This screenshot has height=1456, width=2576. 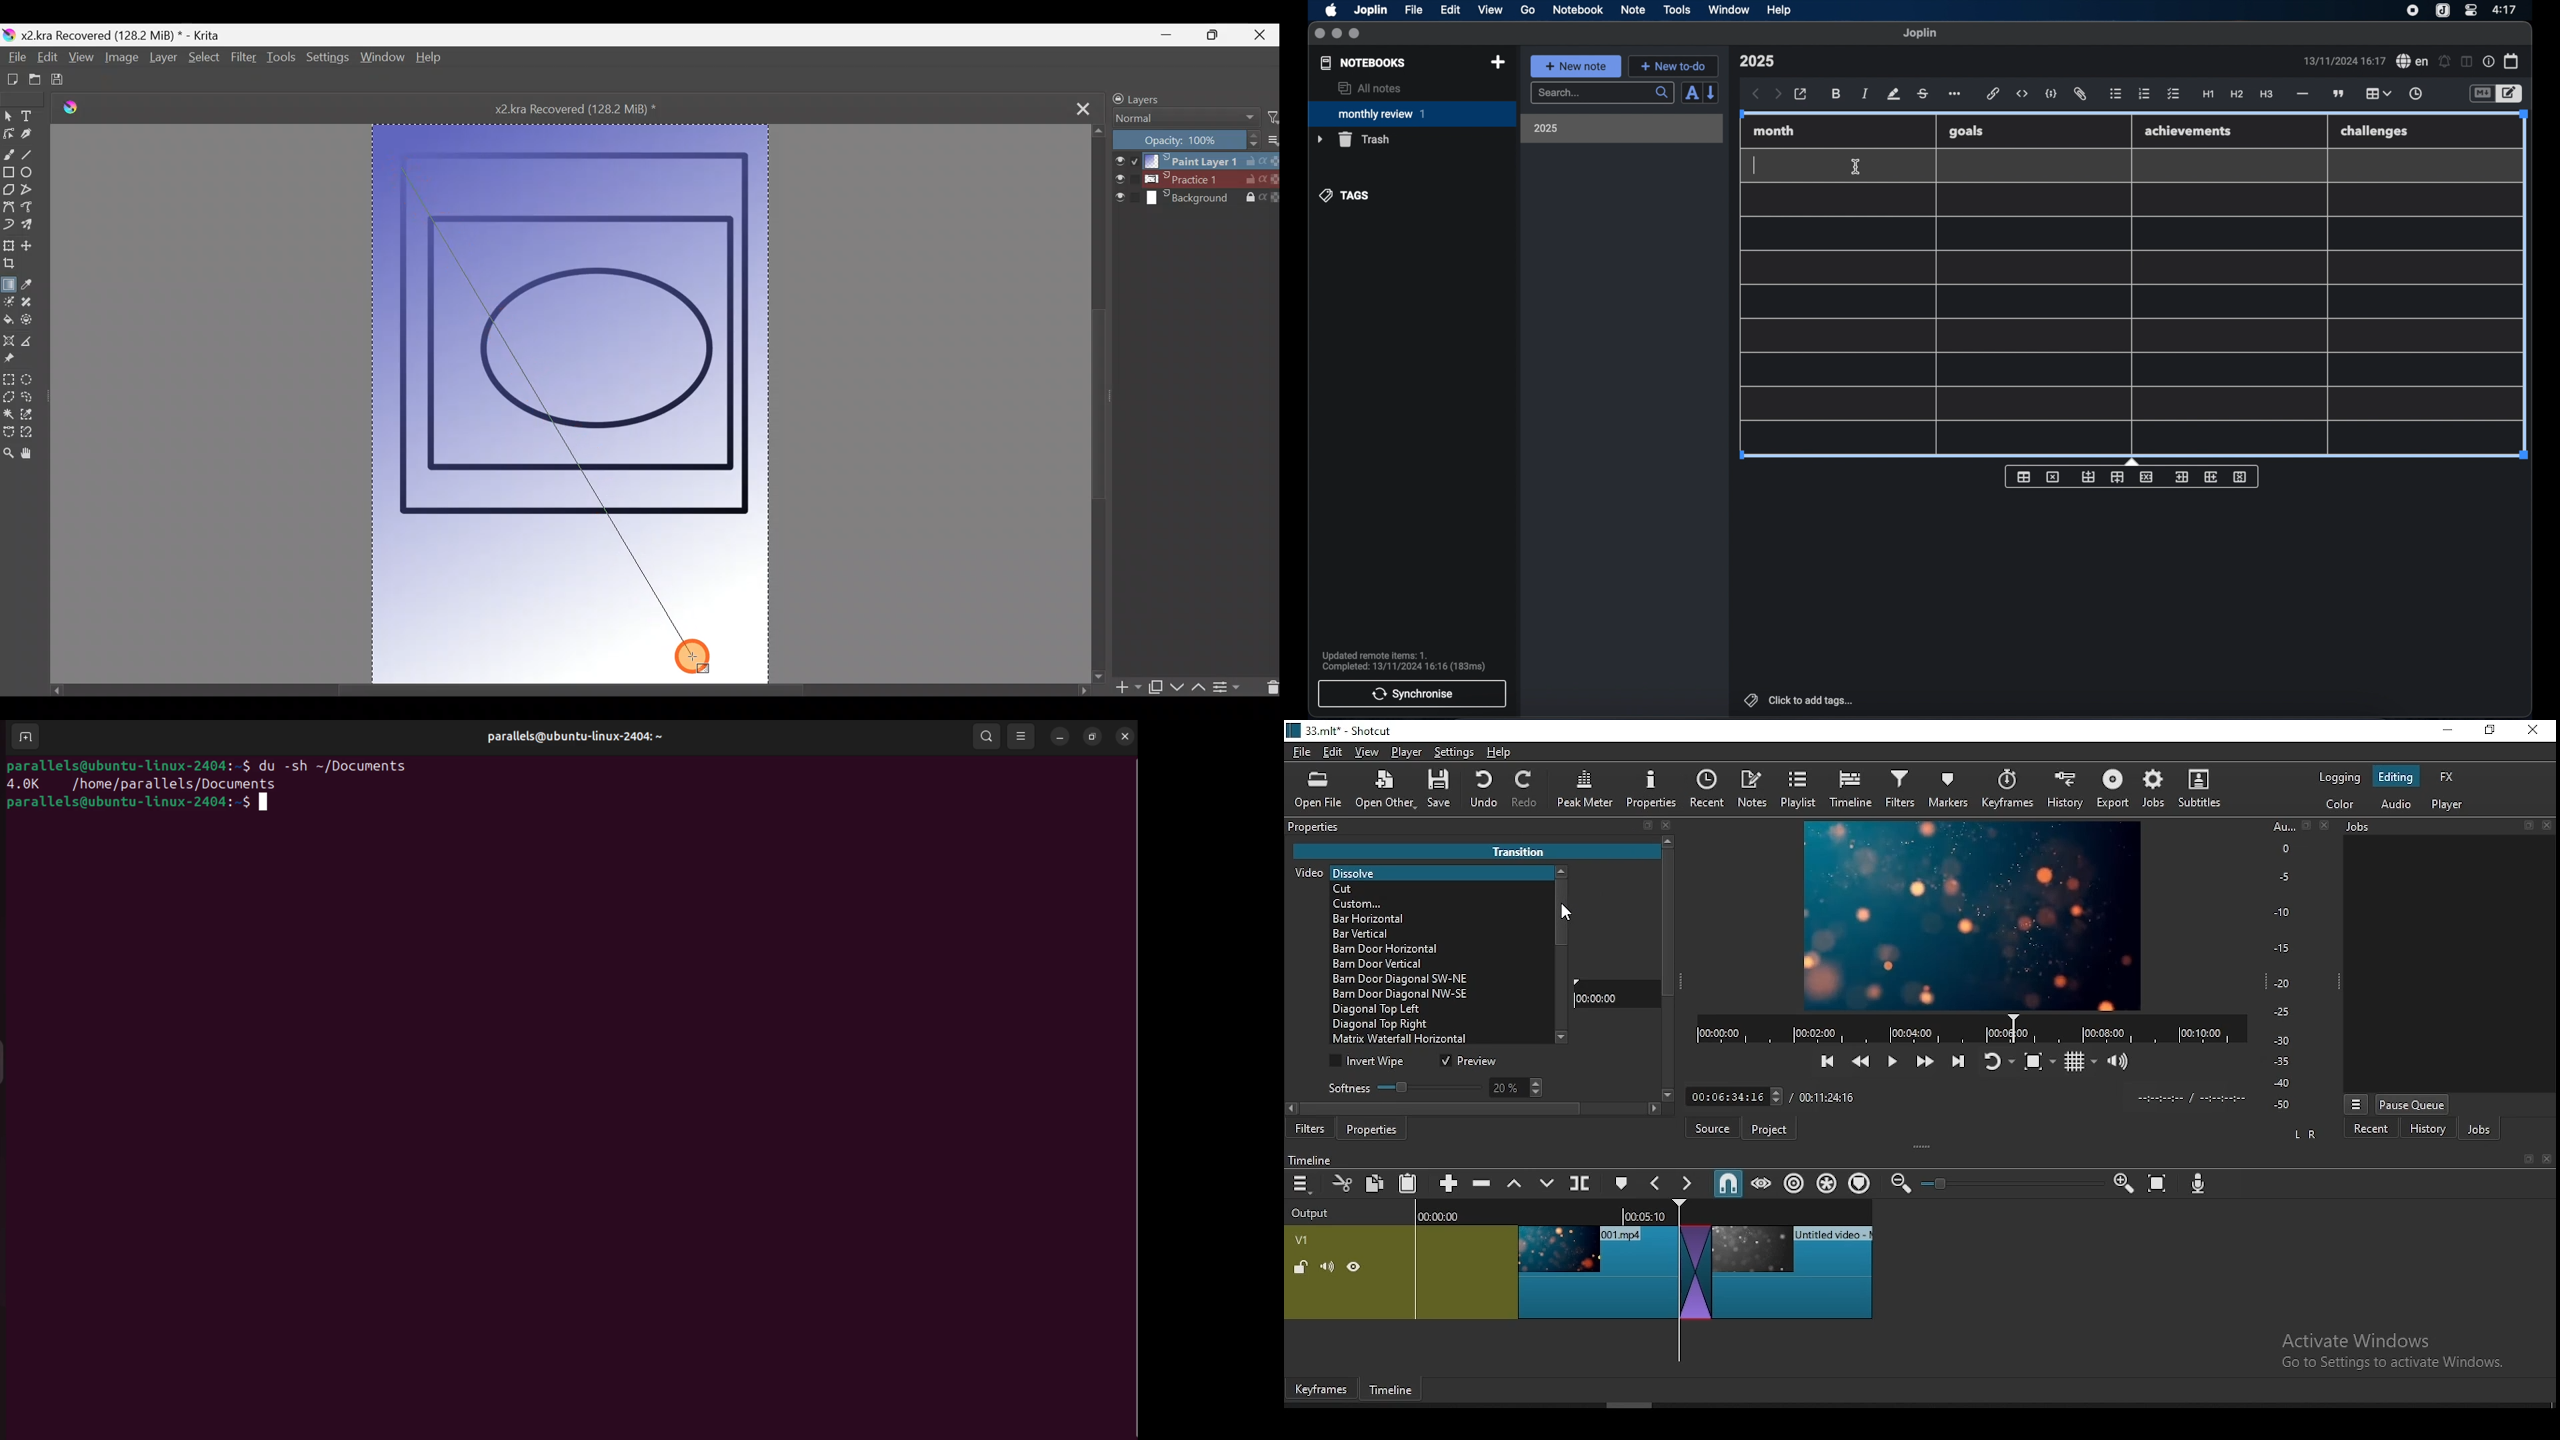 What do you see at coordinates (2411, 1104) in the screenshot?
I see `pause queue` at bounding box center [2411, 1104].